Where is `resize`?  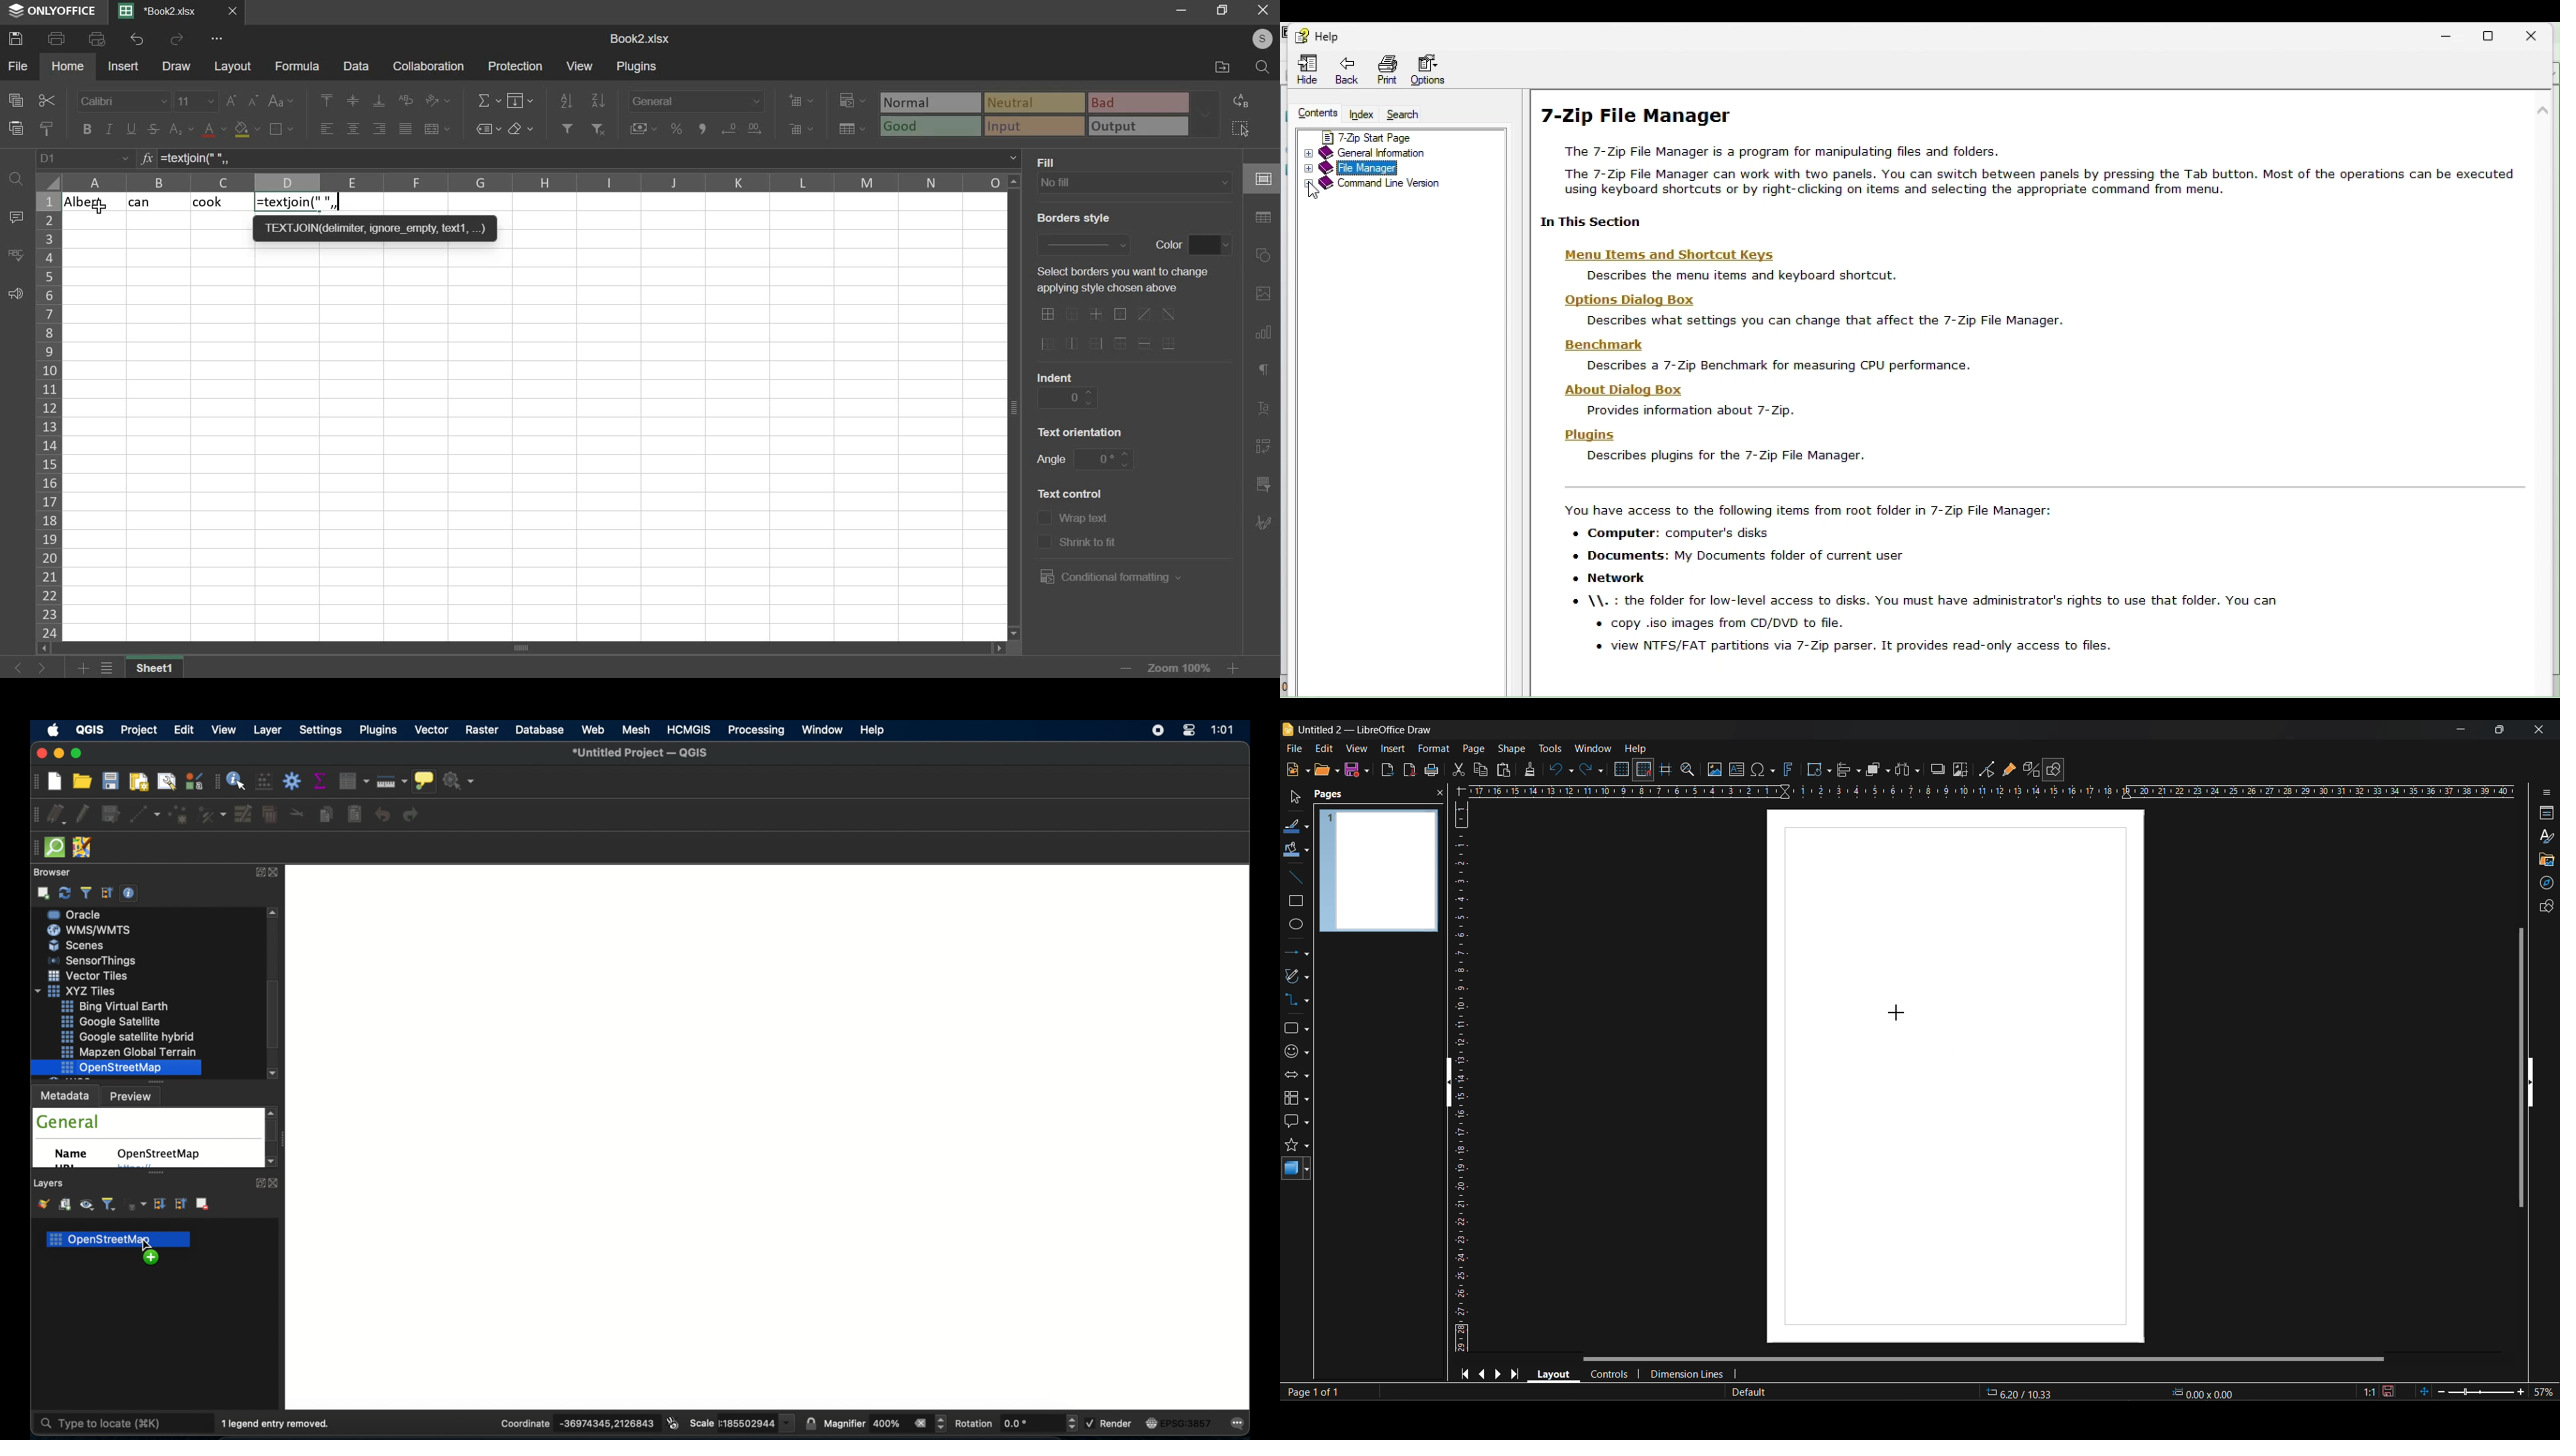
resize is located at coordinates (1223, 10).